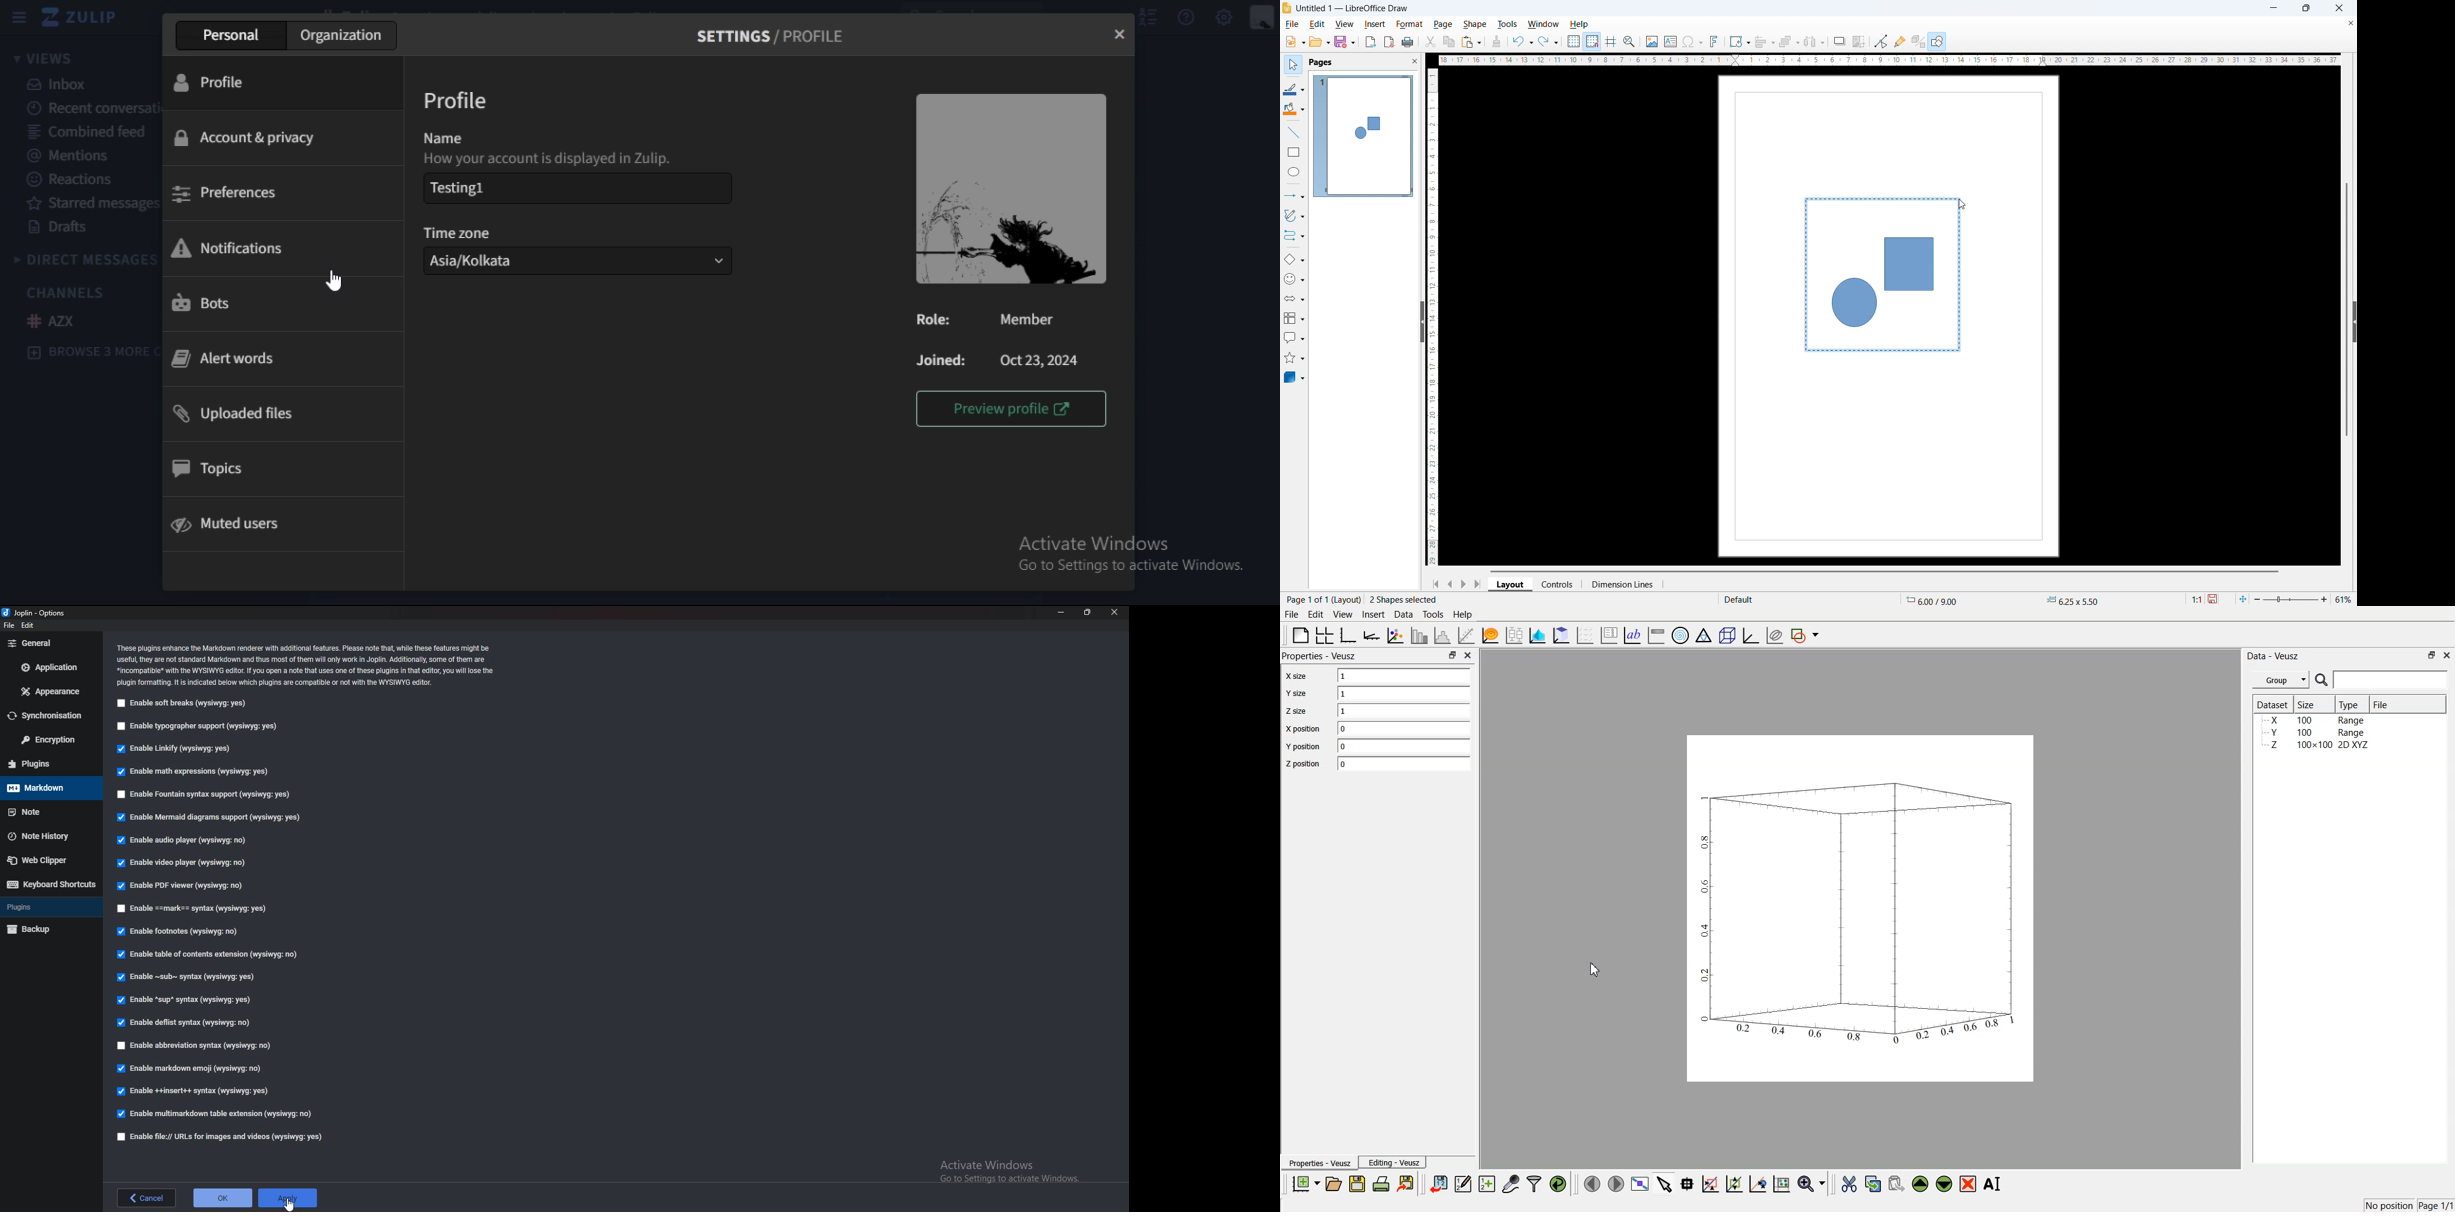 This screenshot has height=1232, width=2464. Describe the element at coordinates (1671, 41) in the screenshot. I see `insert textbox` at that location.